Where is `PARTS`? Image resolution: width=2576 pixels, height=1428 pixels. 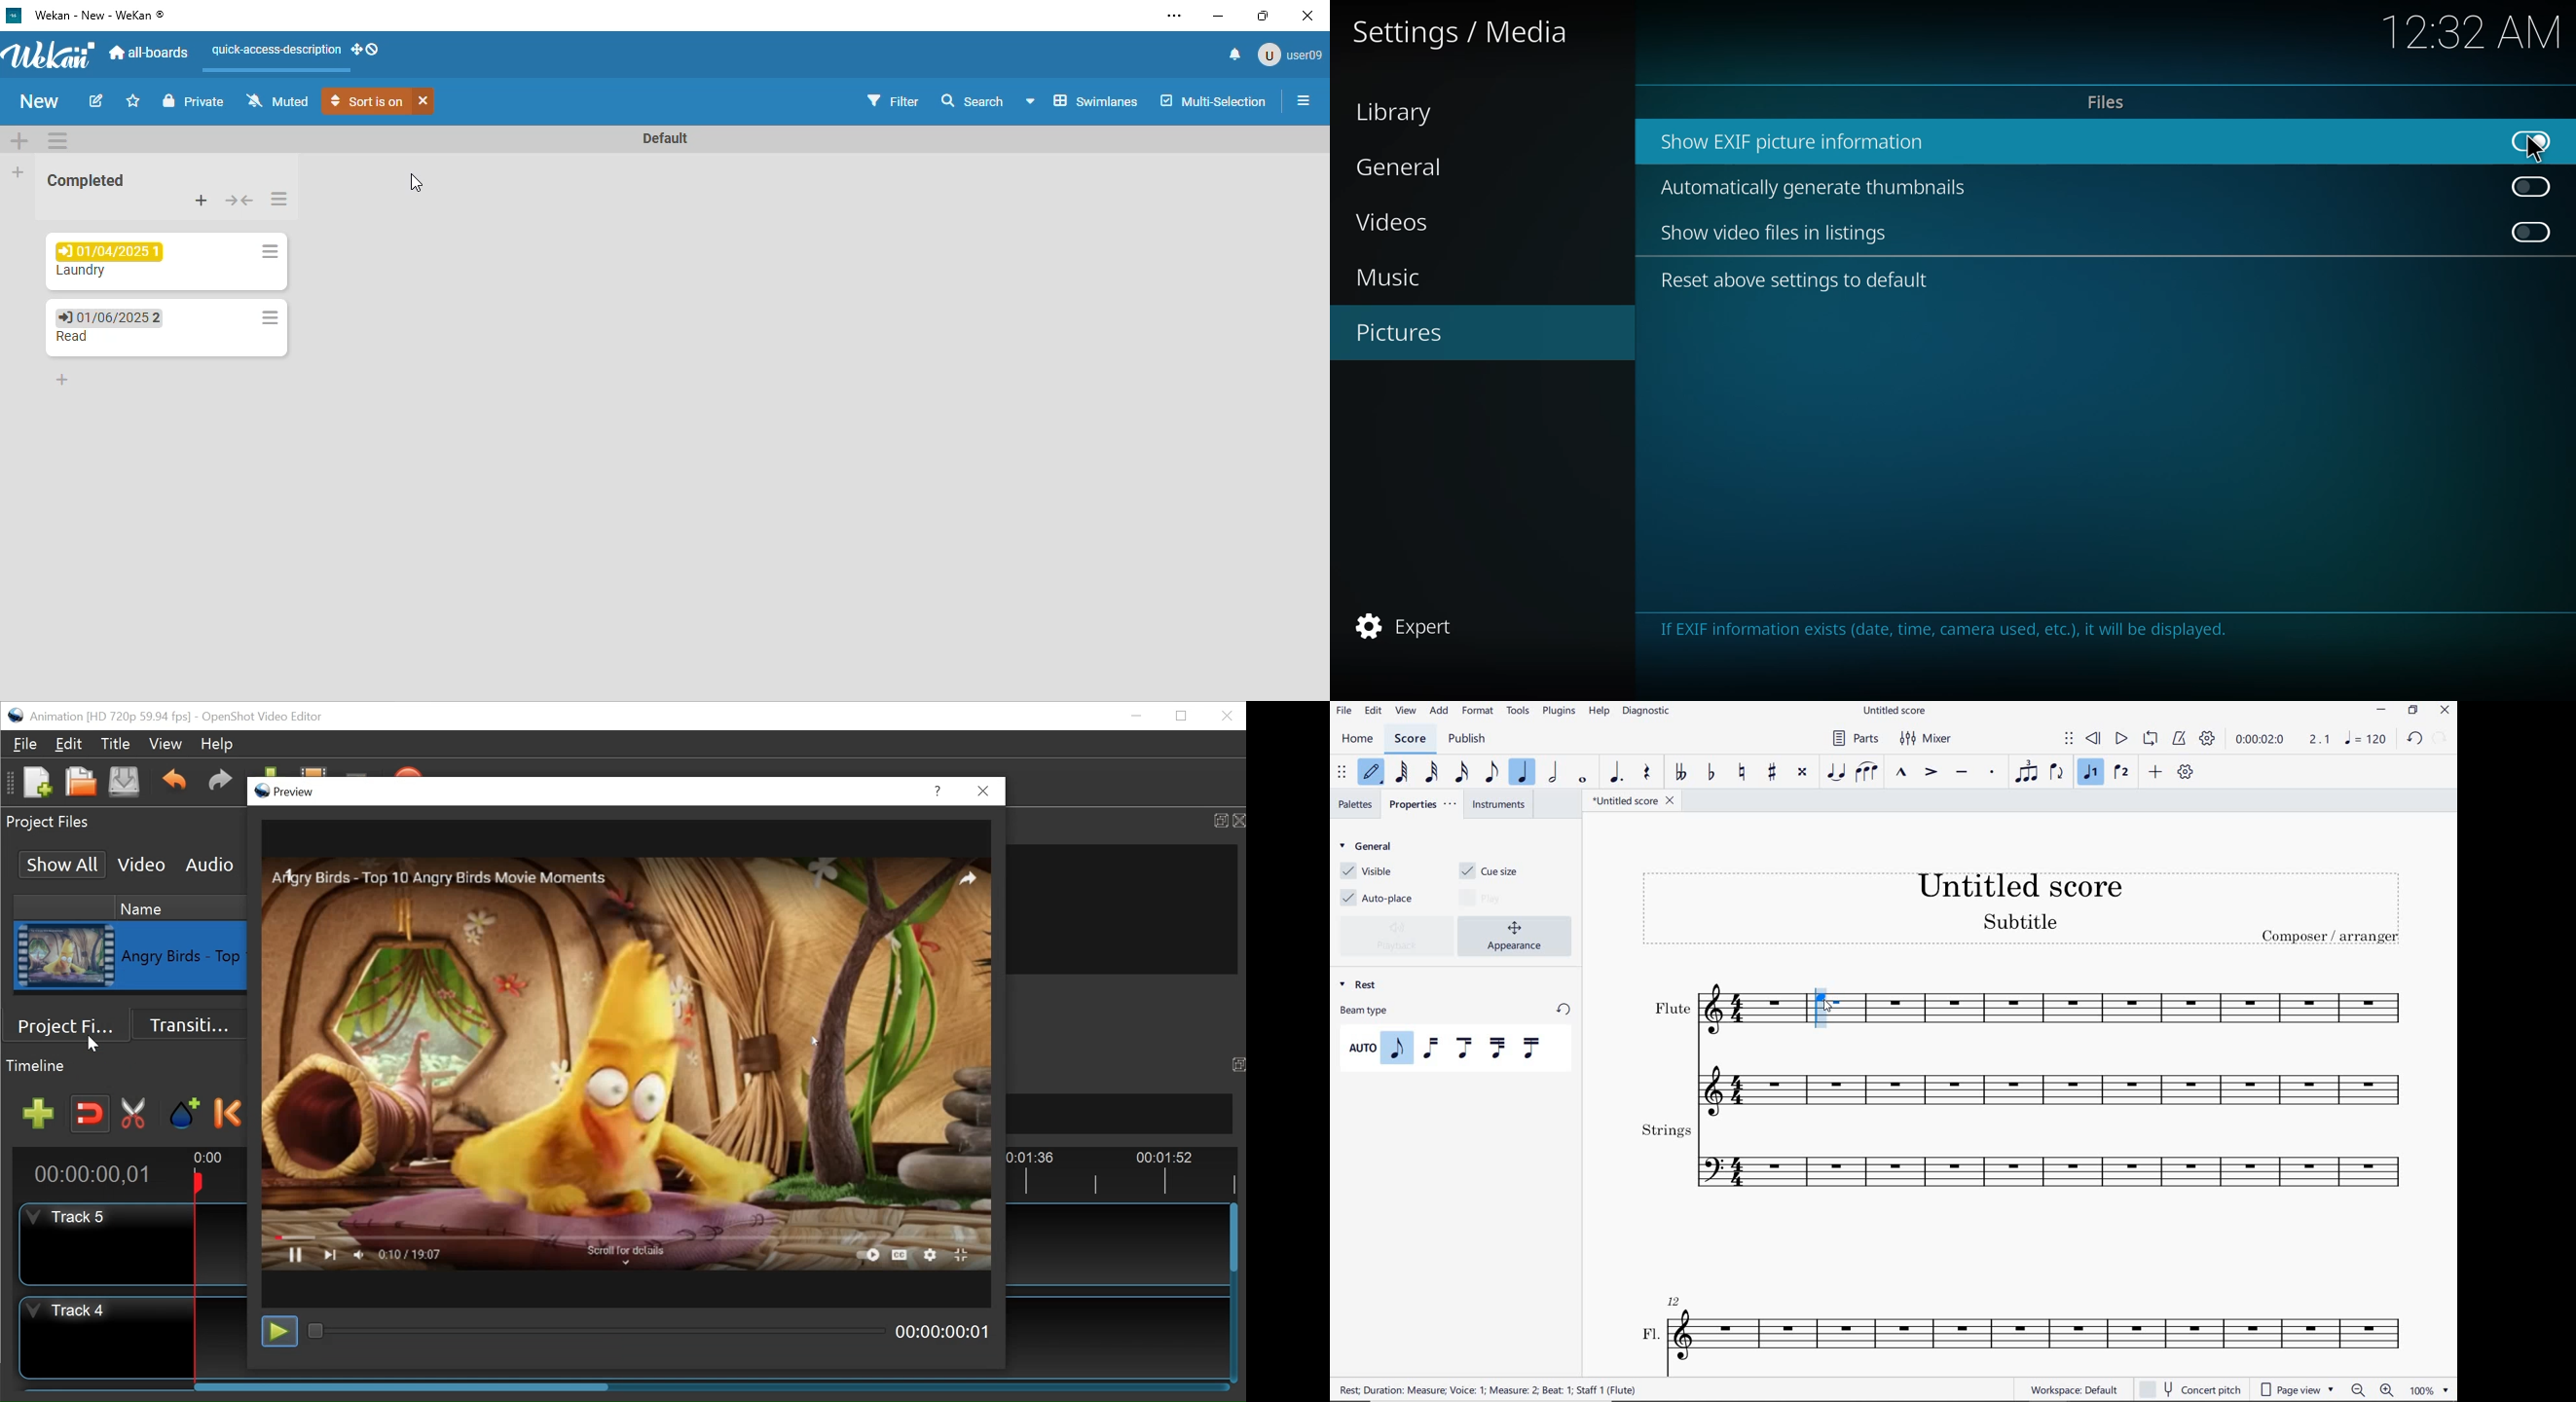 PARTS is located at coordinates (1858, 739).